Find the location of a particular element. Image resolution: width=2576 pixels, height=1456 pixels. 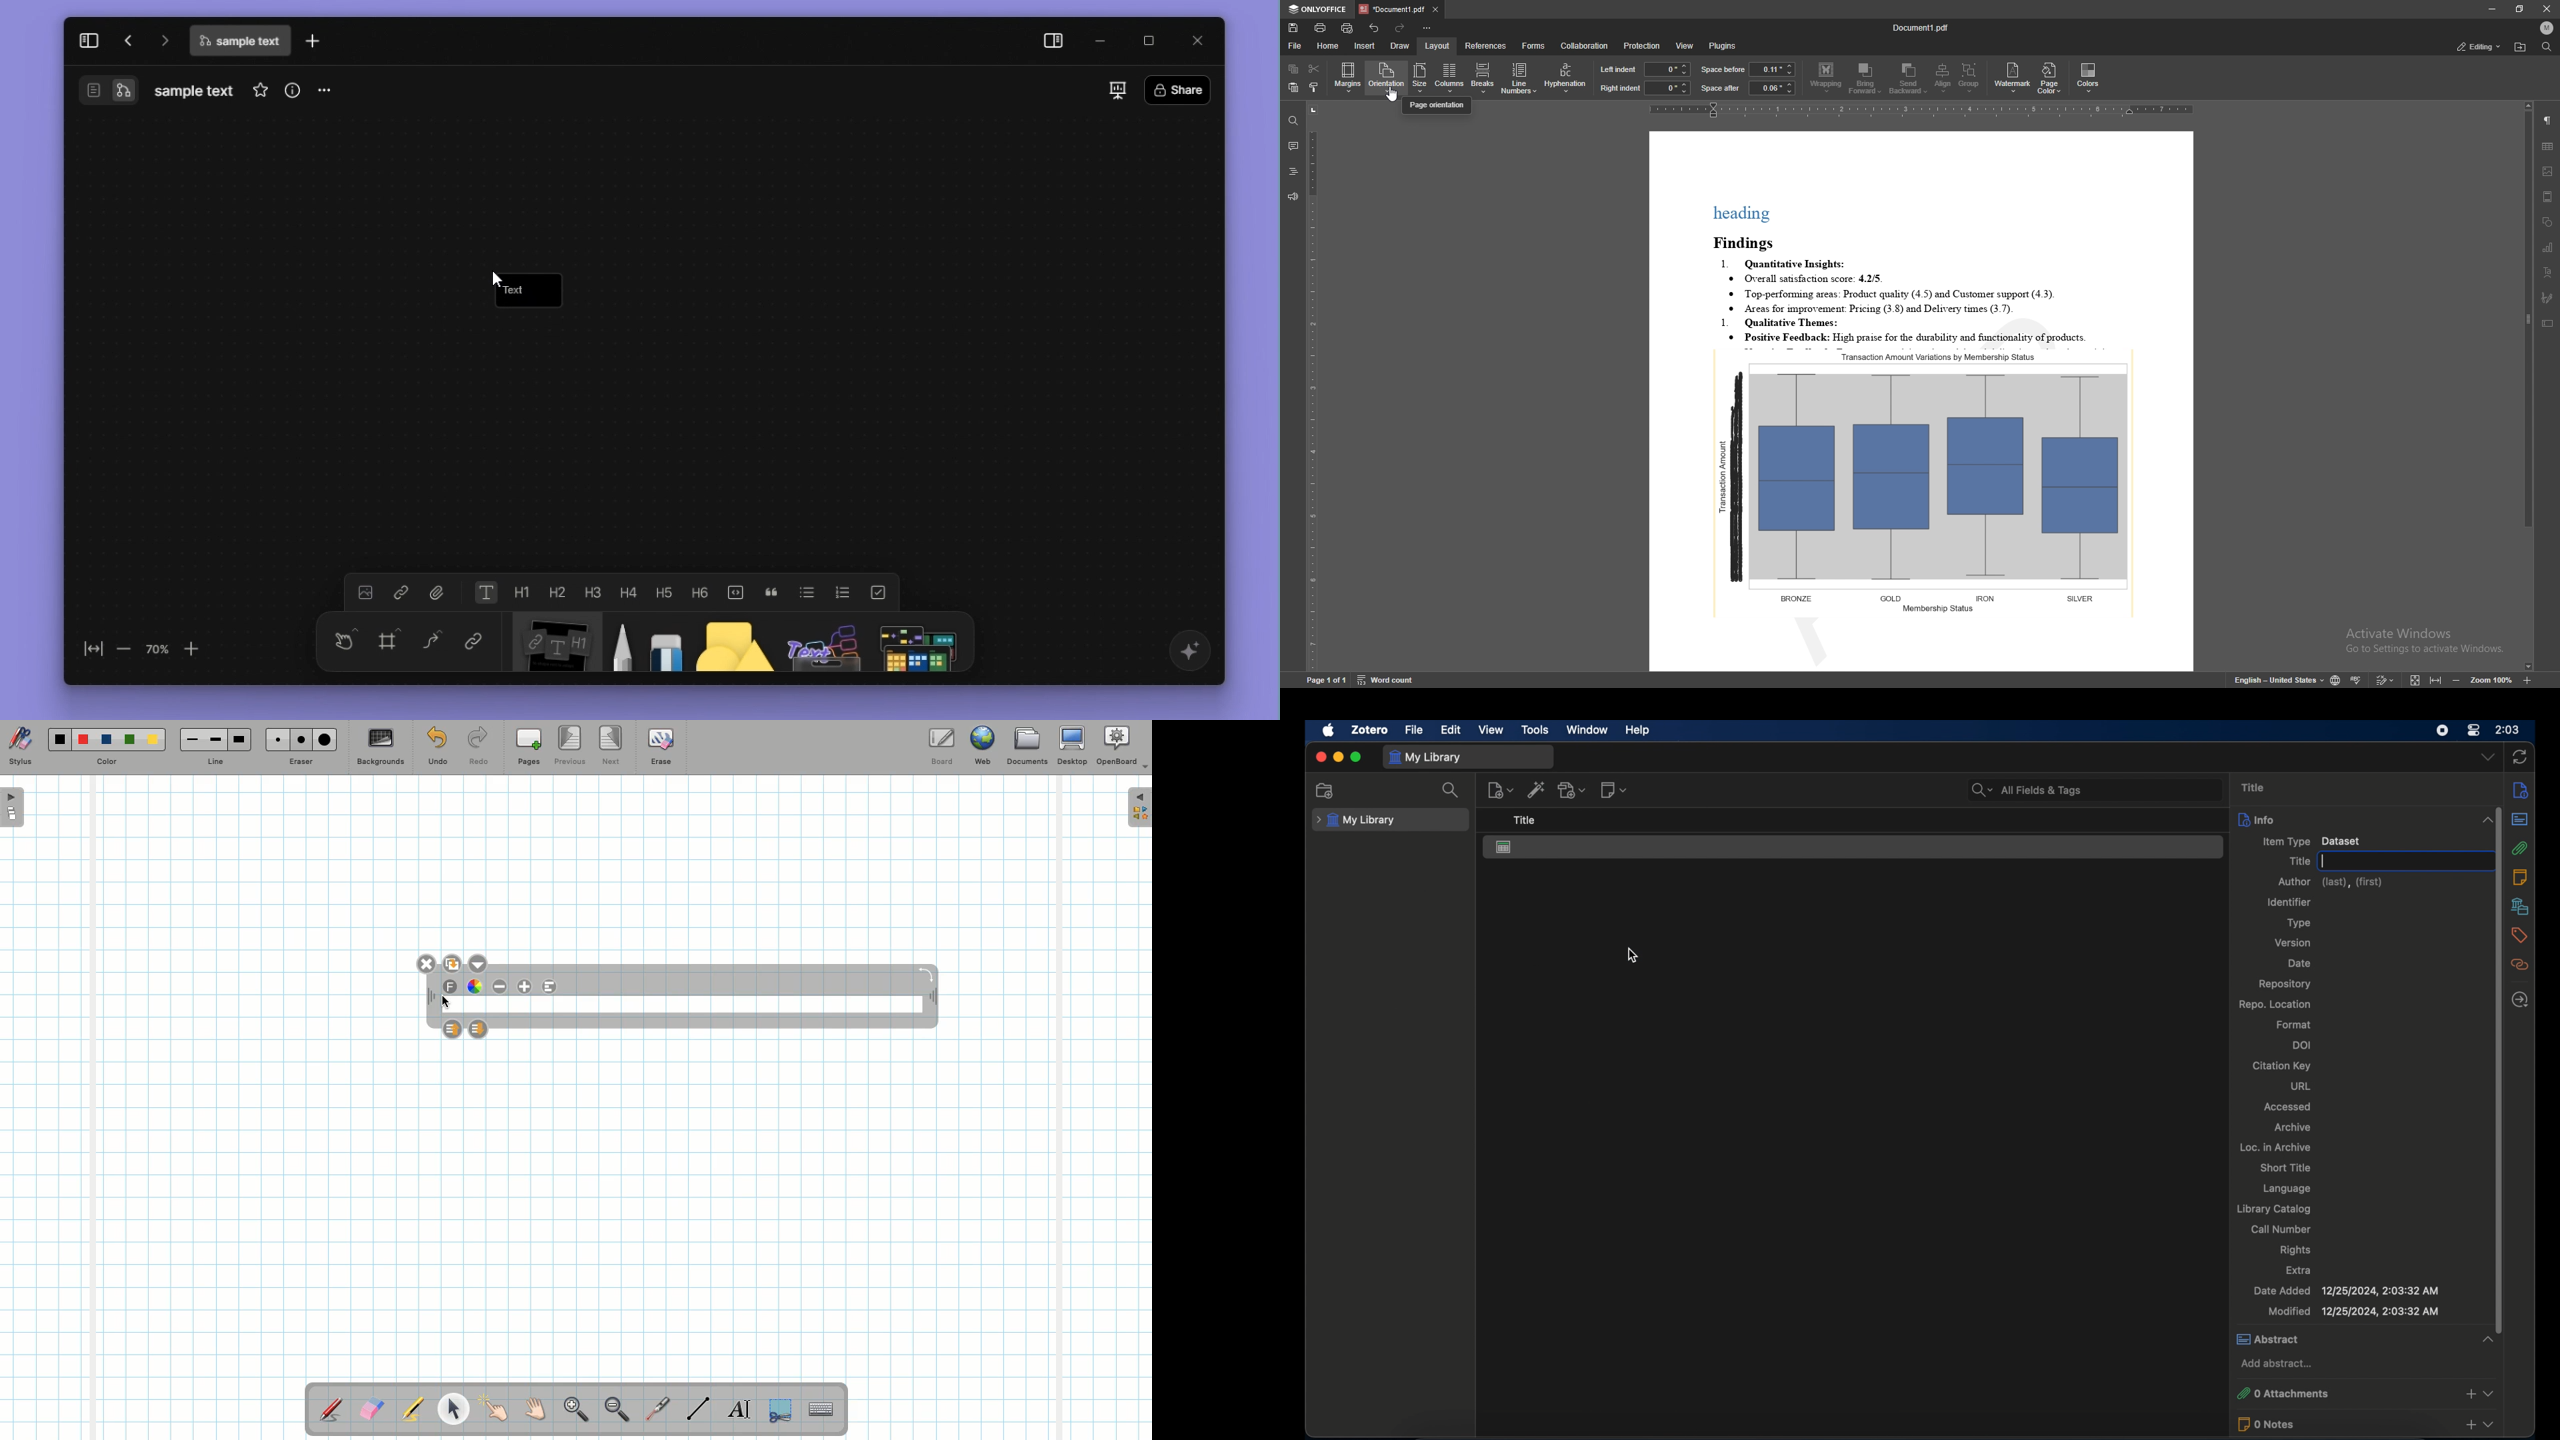

accessed is located at coordinates (2287, 1107).